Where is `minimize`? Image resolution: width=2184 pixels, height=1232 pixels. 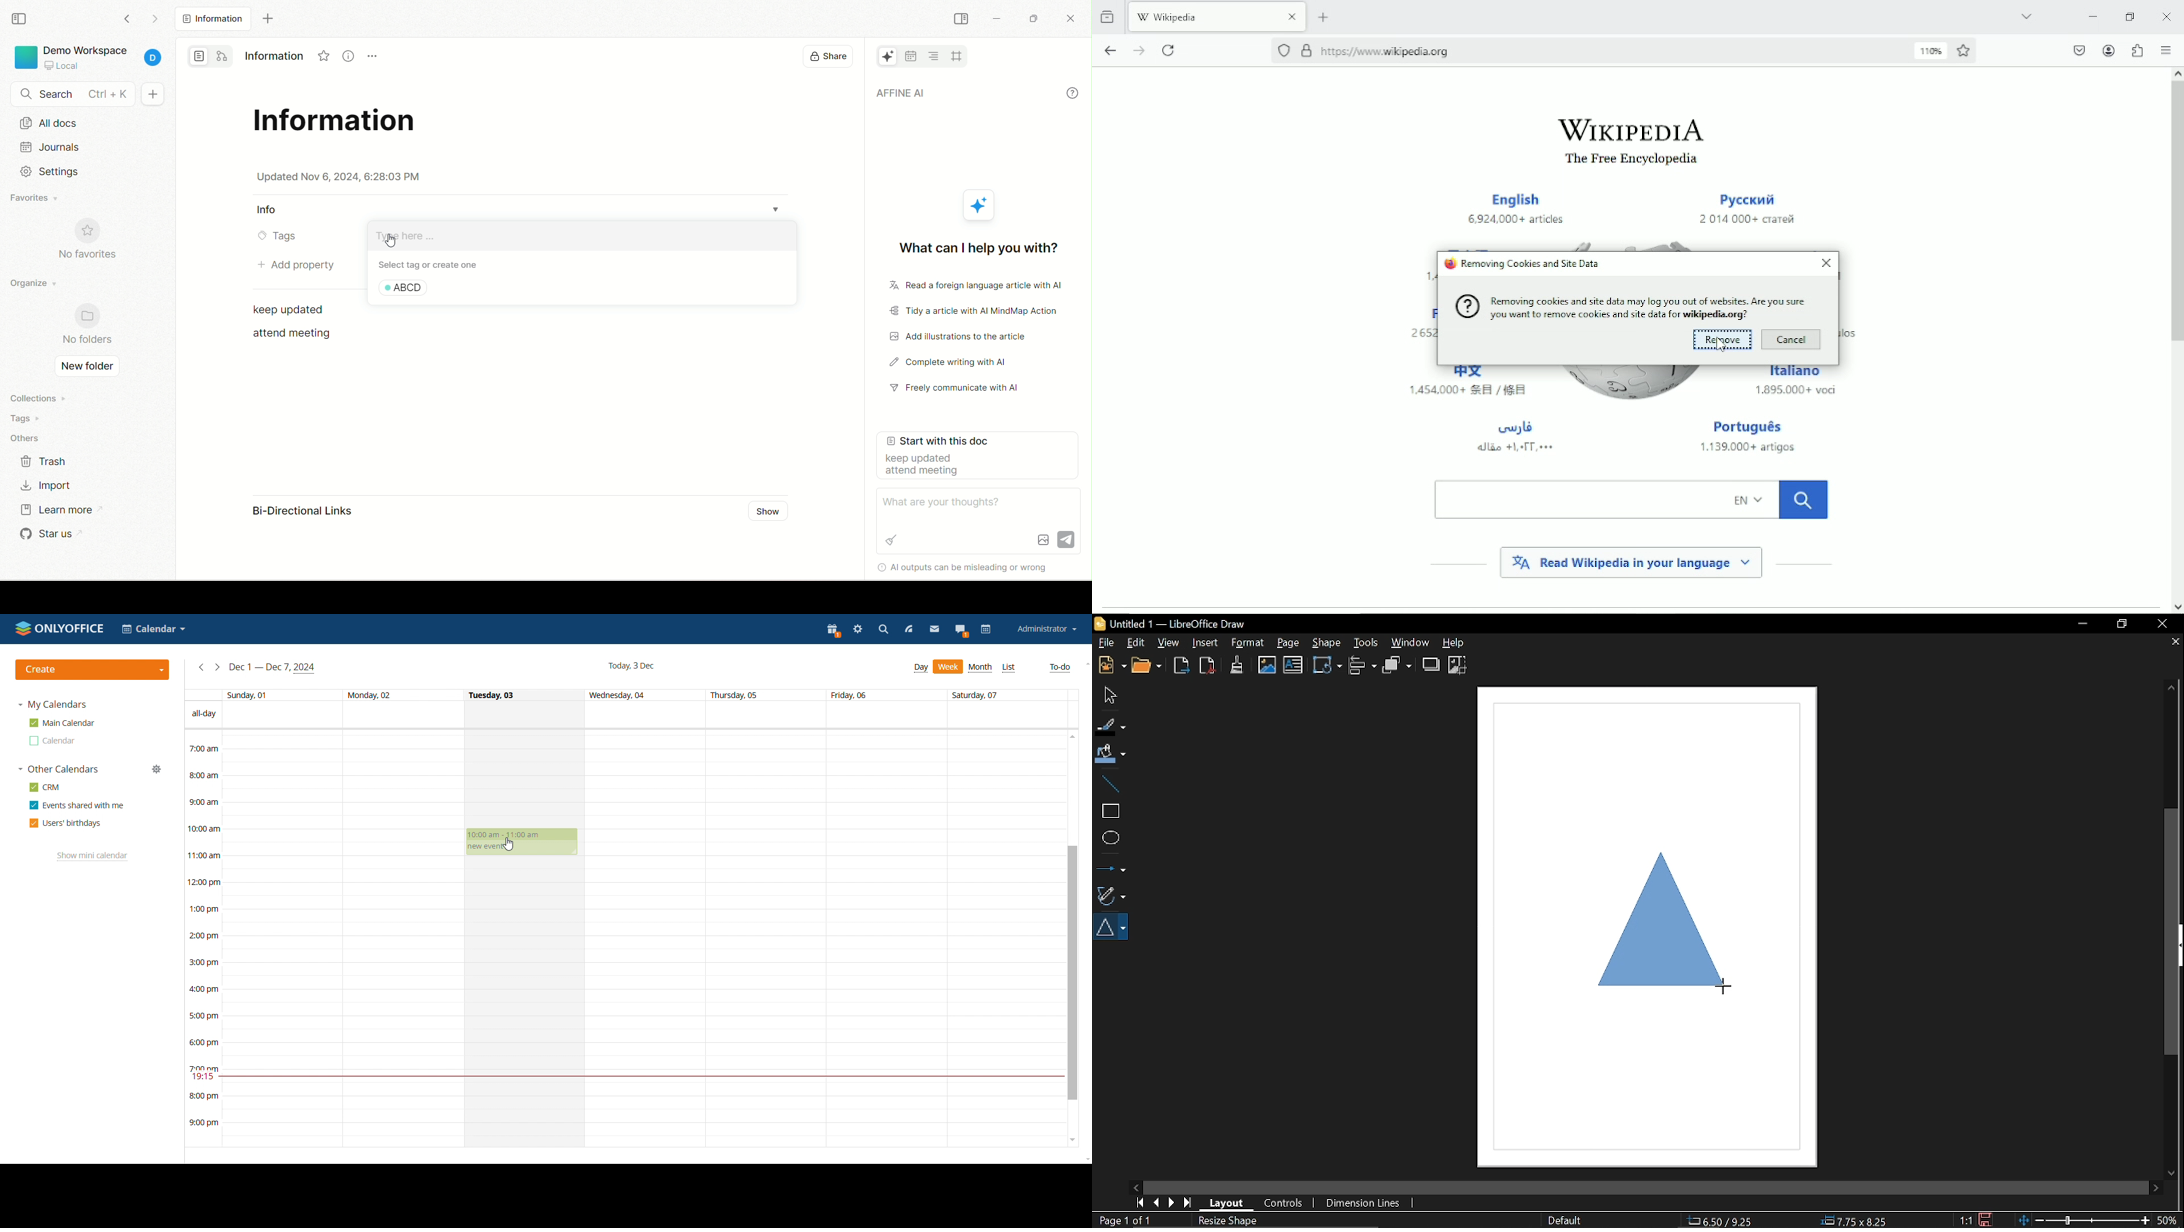 minimize is located at coordinates (2093, 16).